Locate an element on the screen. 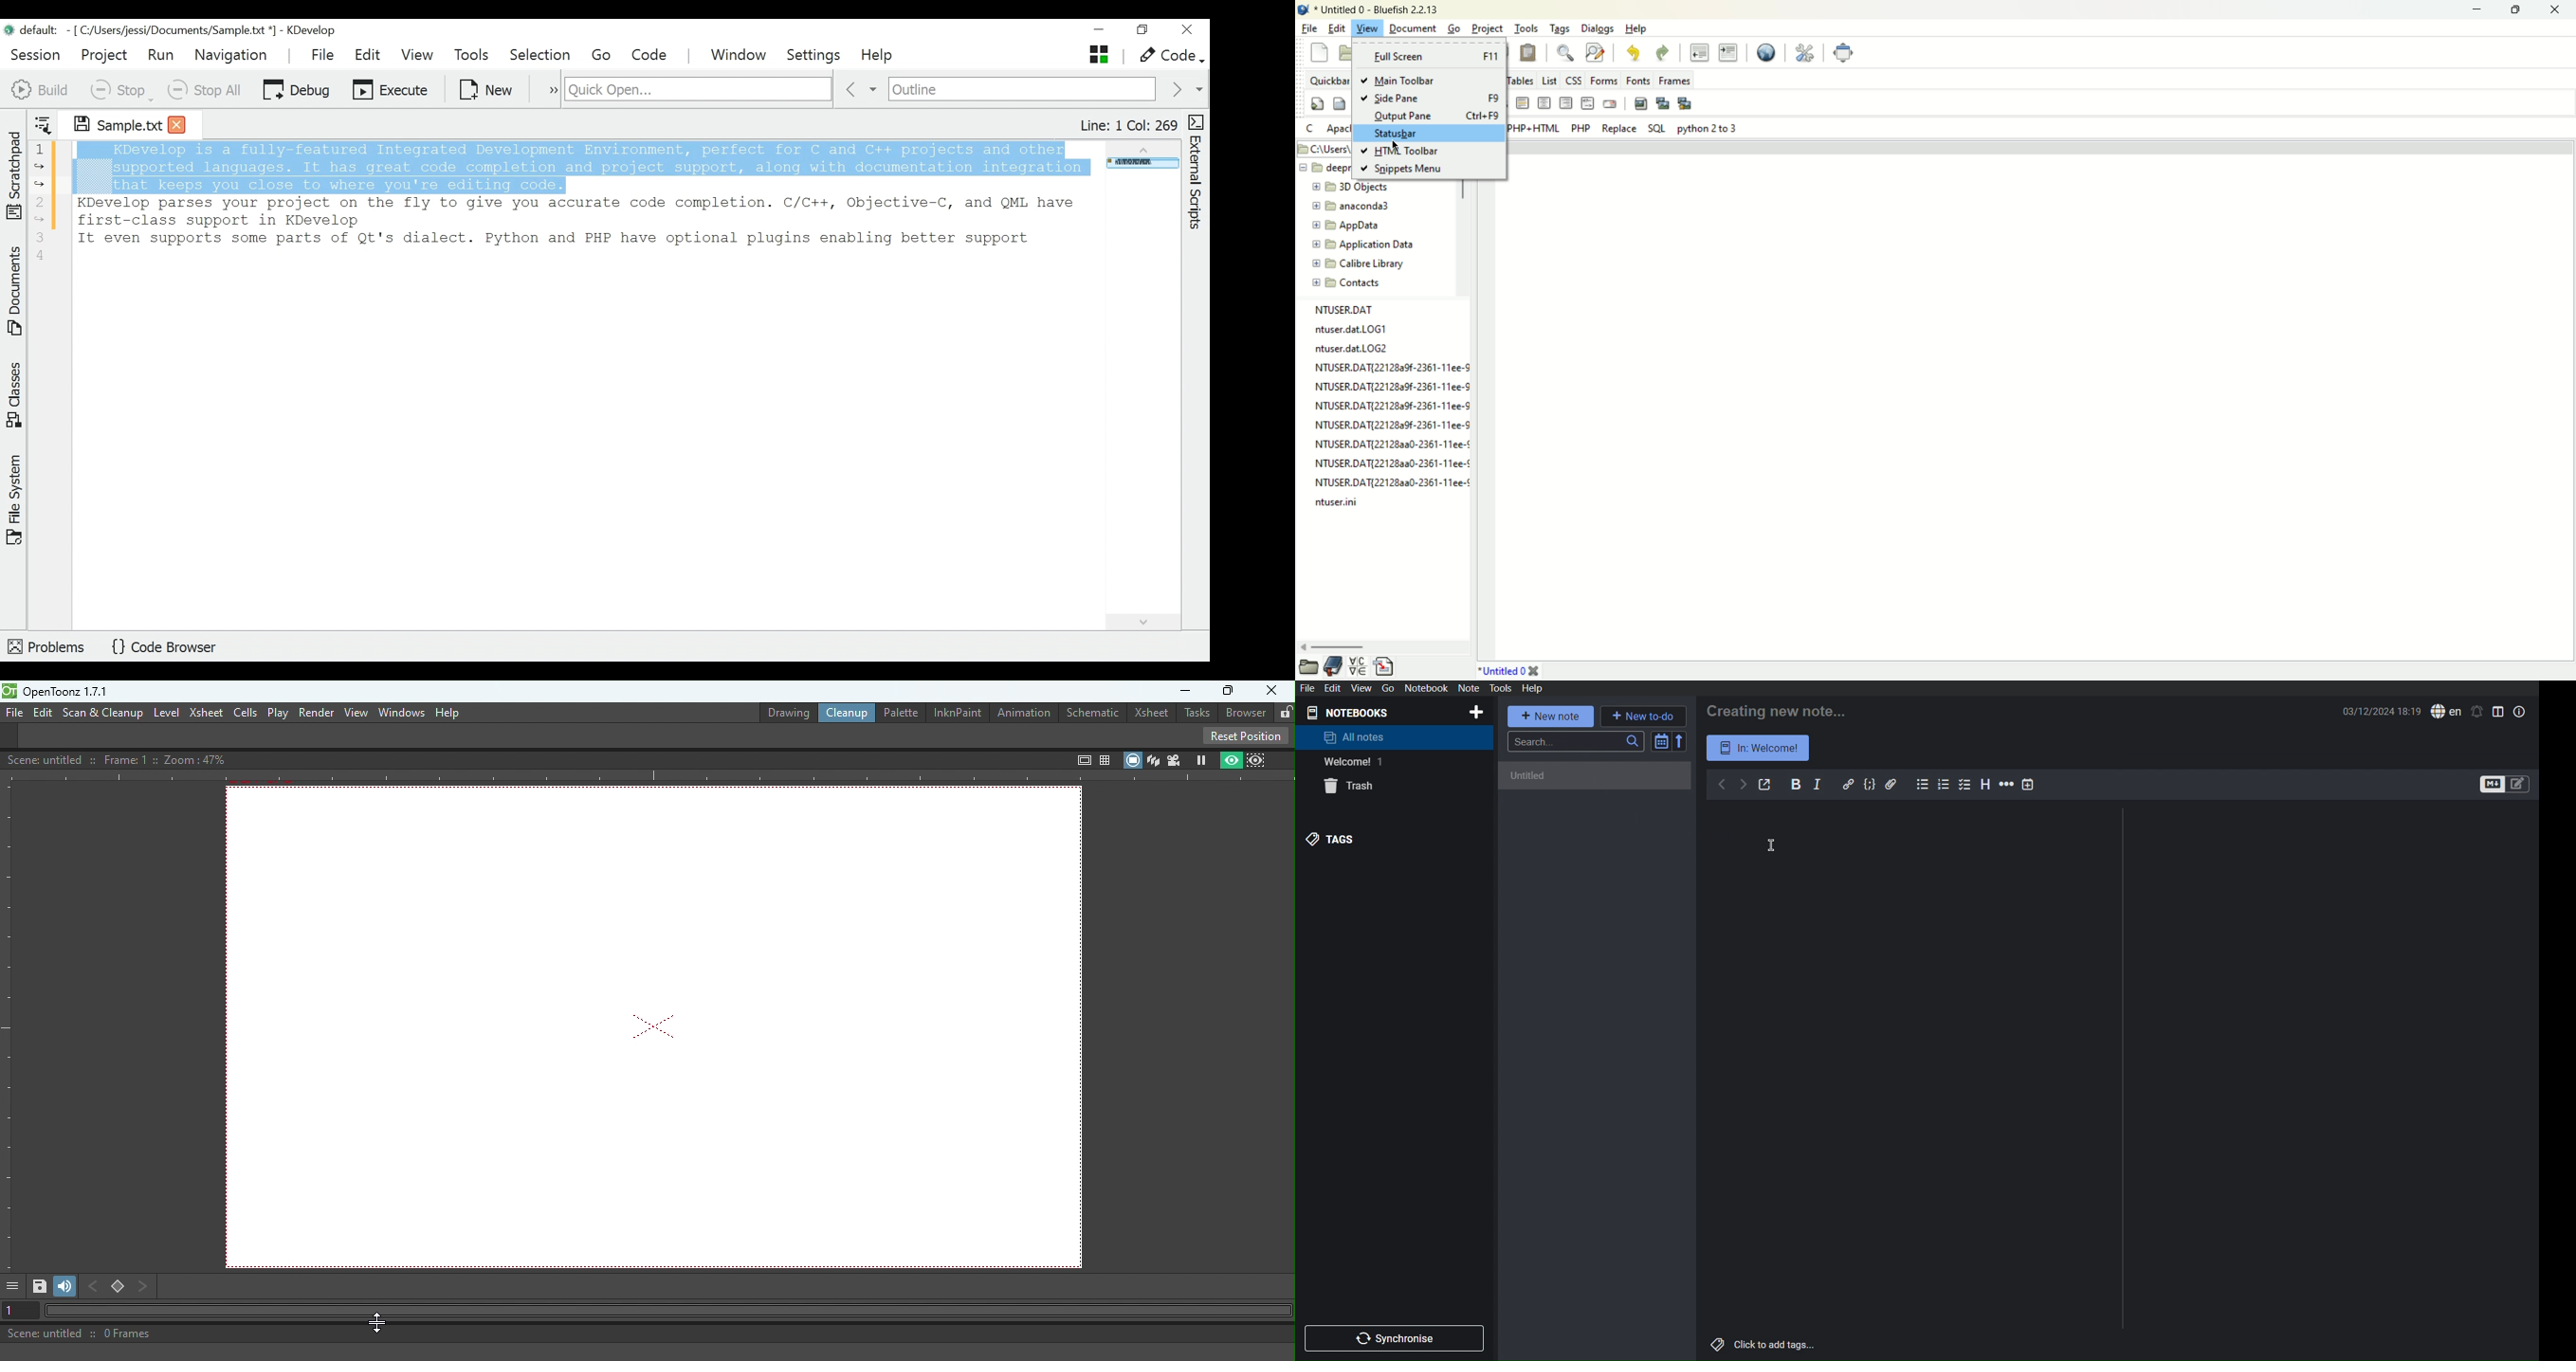 The image size is (2576, 1372). Notifications is located at coordinates (2478, 712).